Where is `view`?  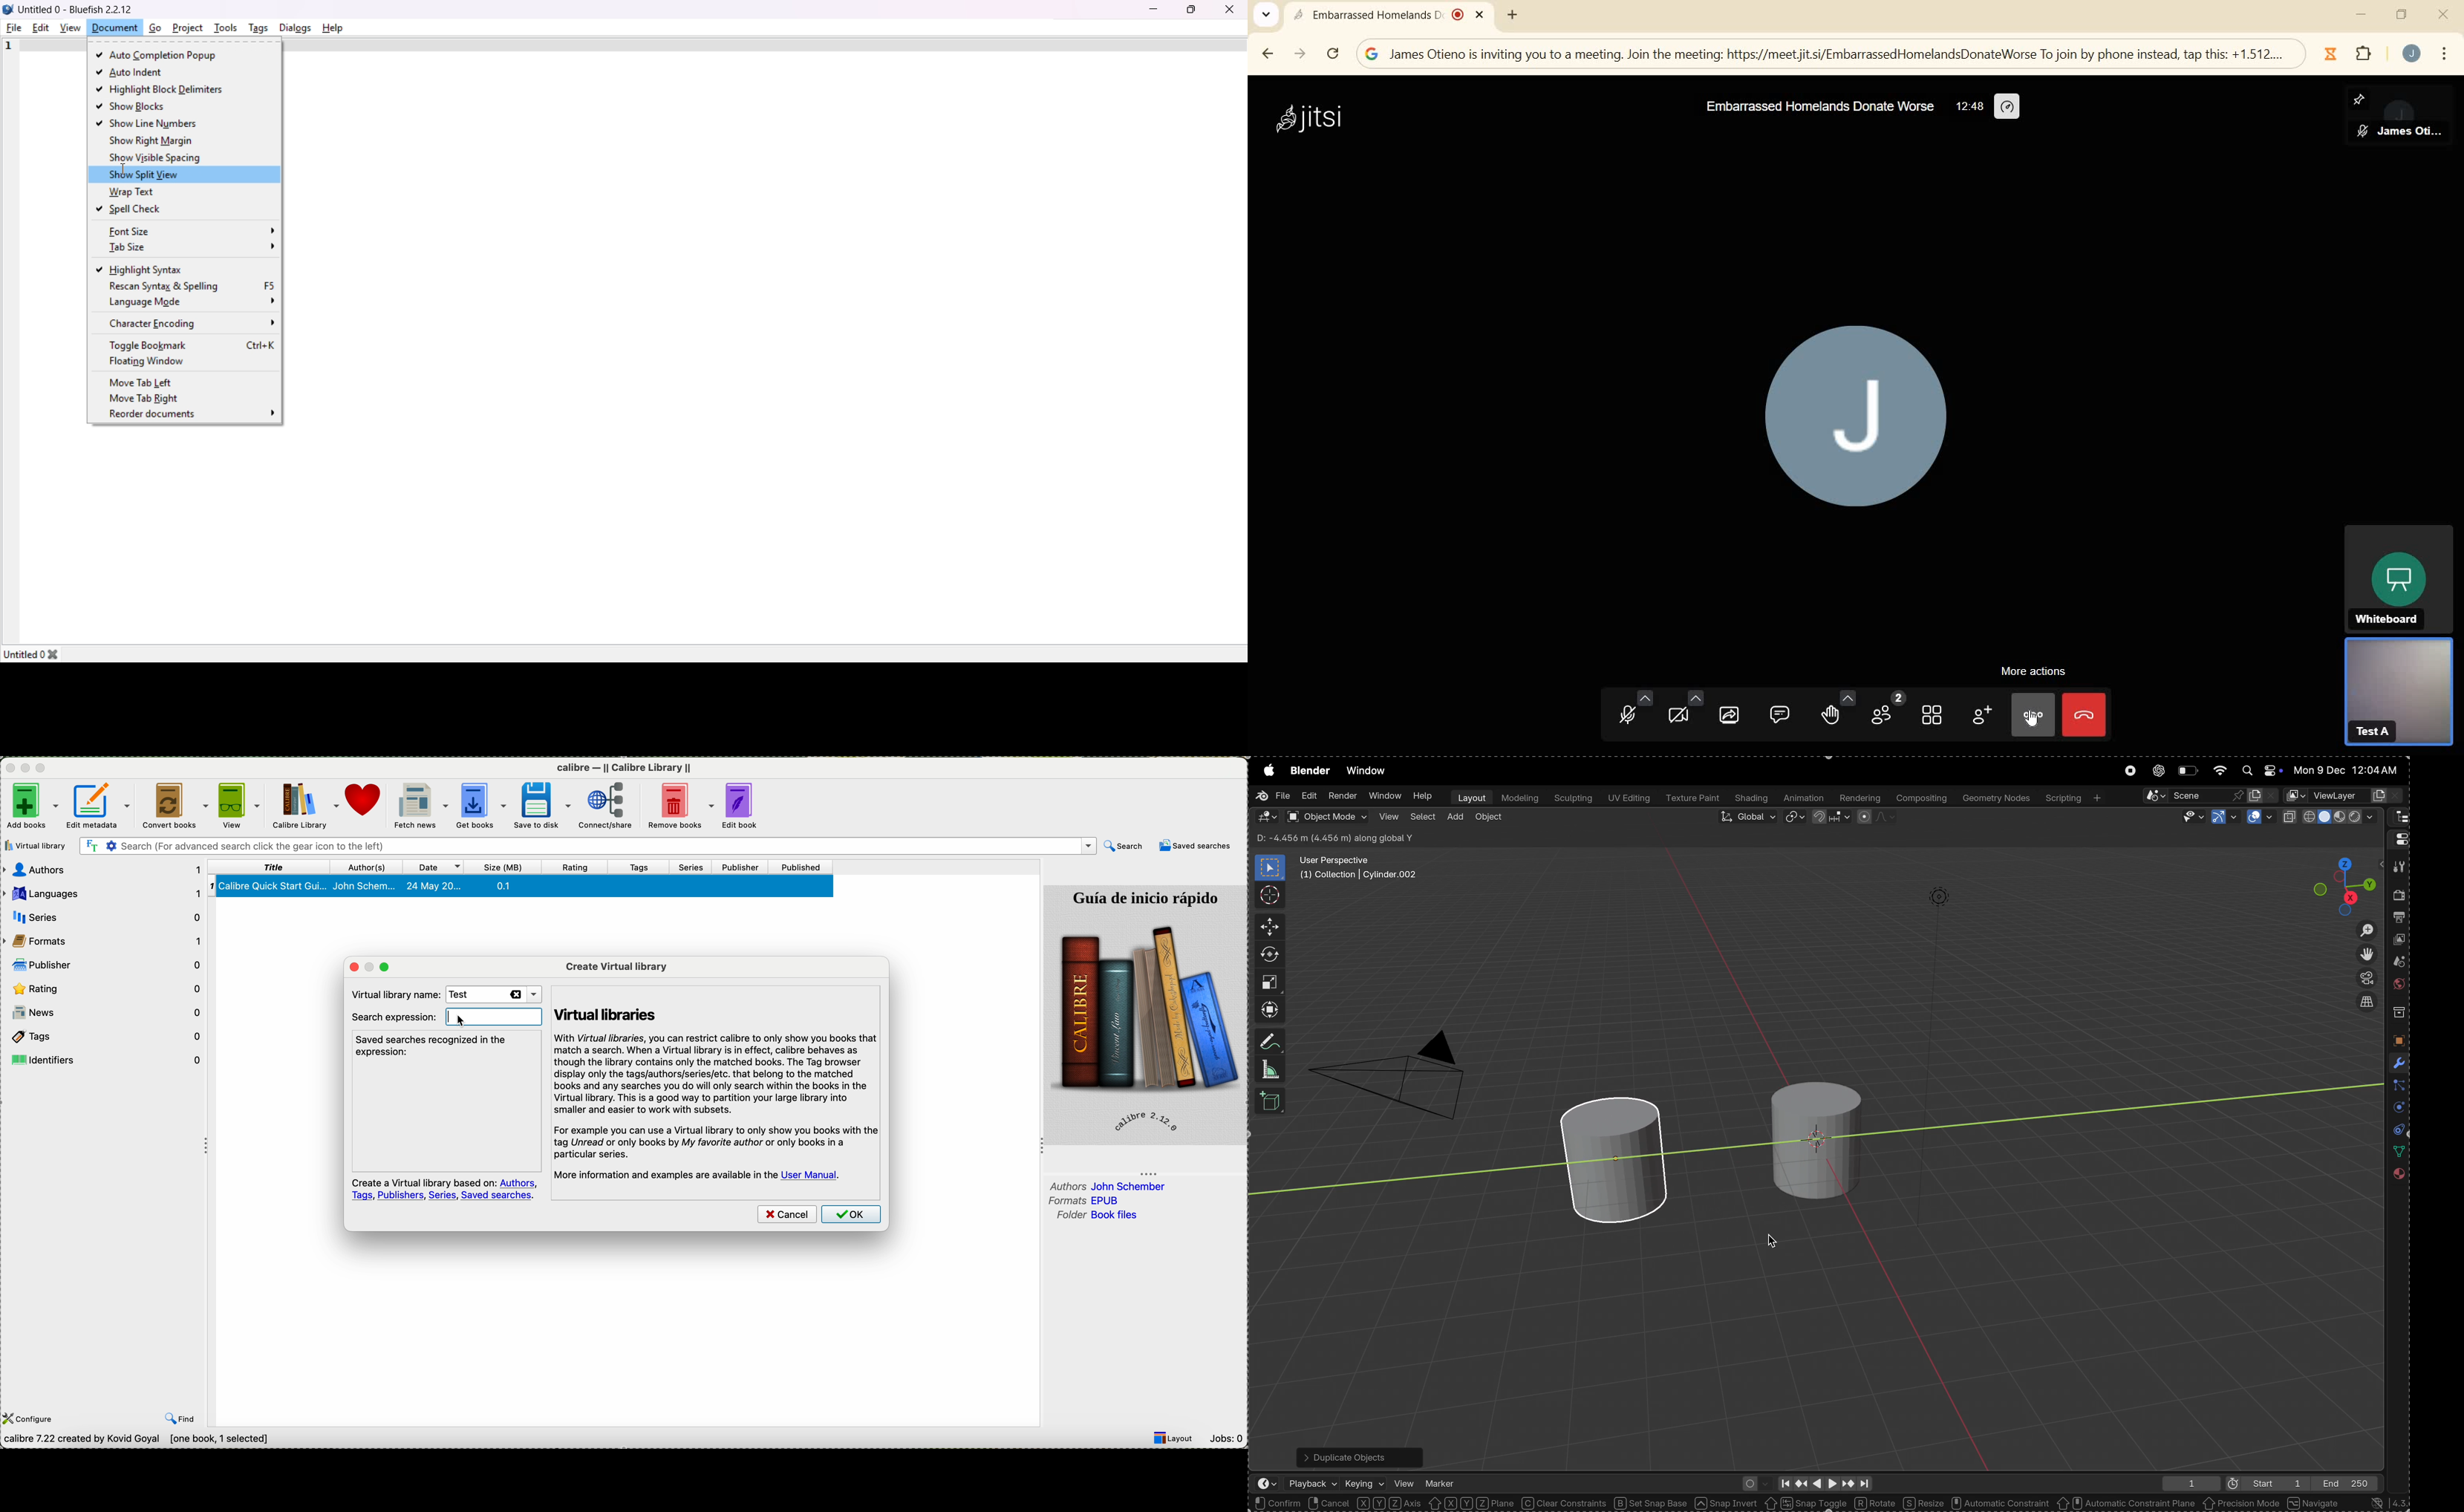 view is located at coordinates (241, 806).